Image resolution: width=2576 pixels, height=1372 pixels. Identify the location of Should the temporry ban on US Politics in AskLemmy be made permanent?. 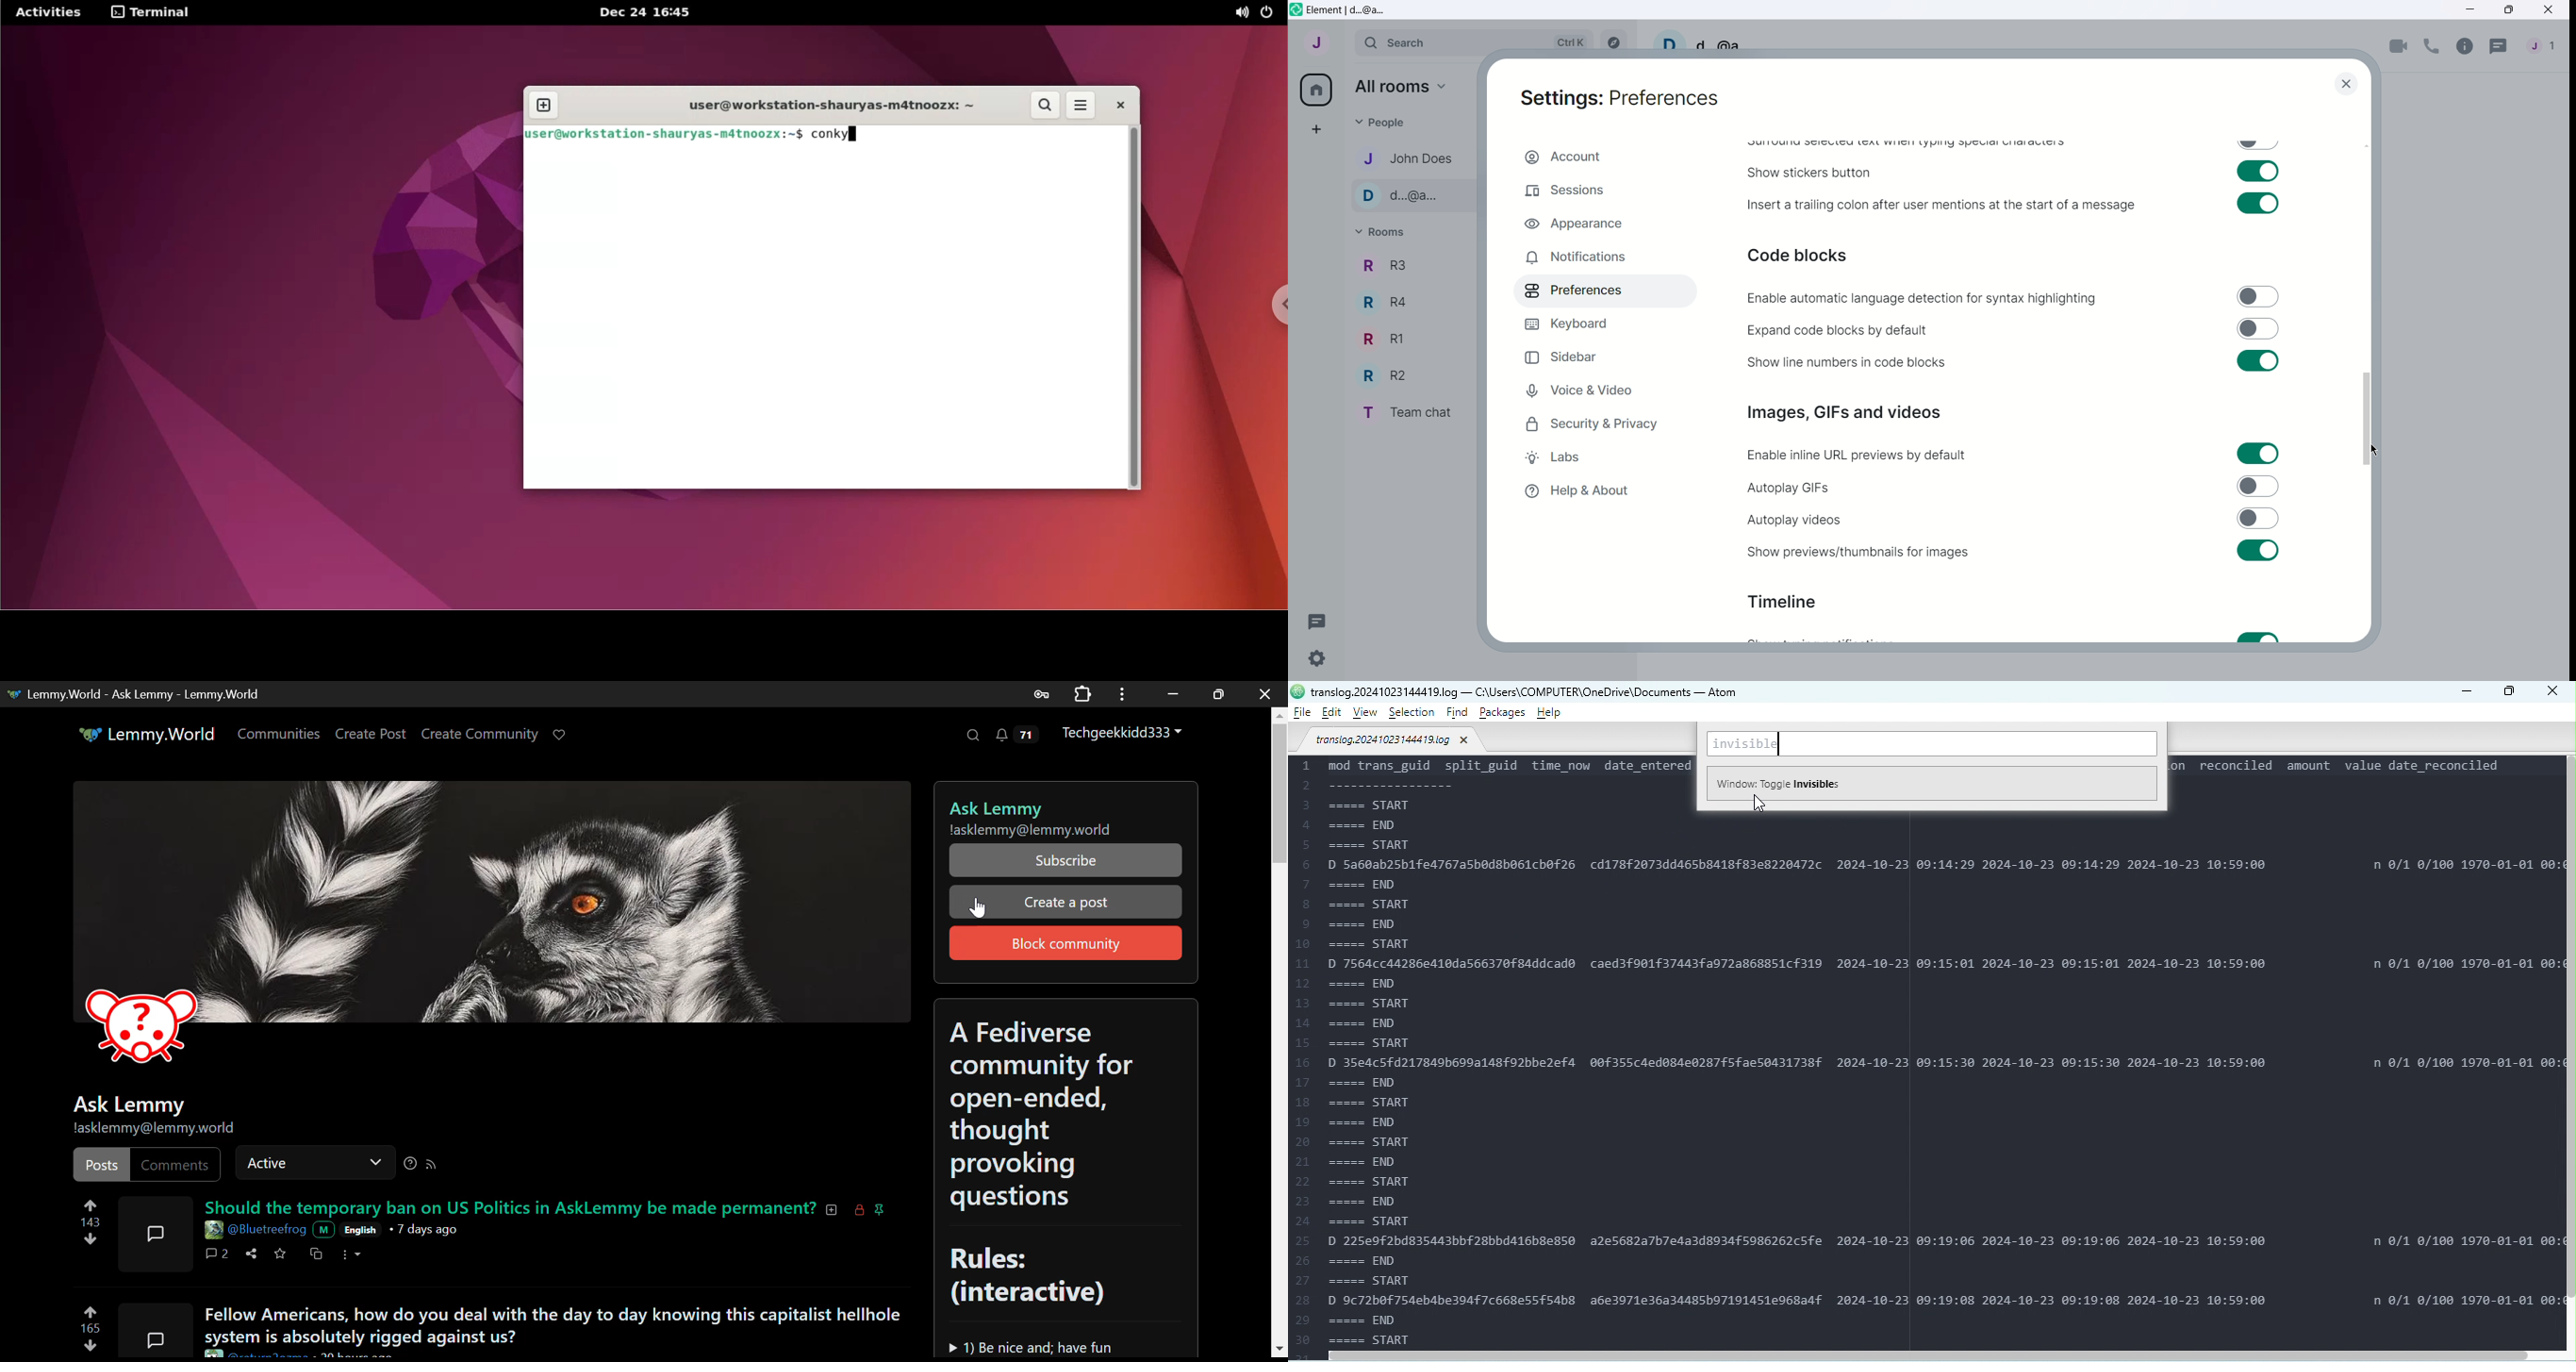
(545, 1206).